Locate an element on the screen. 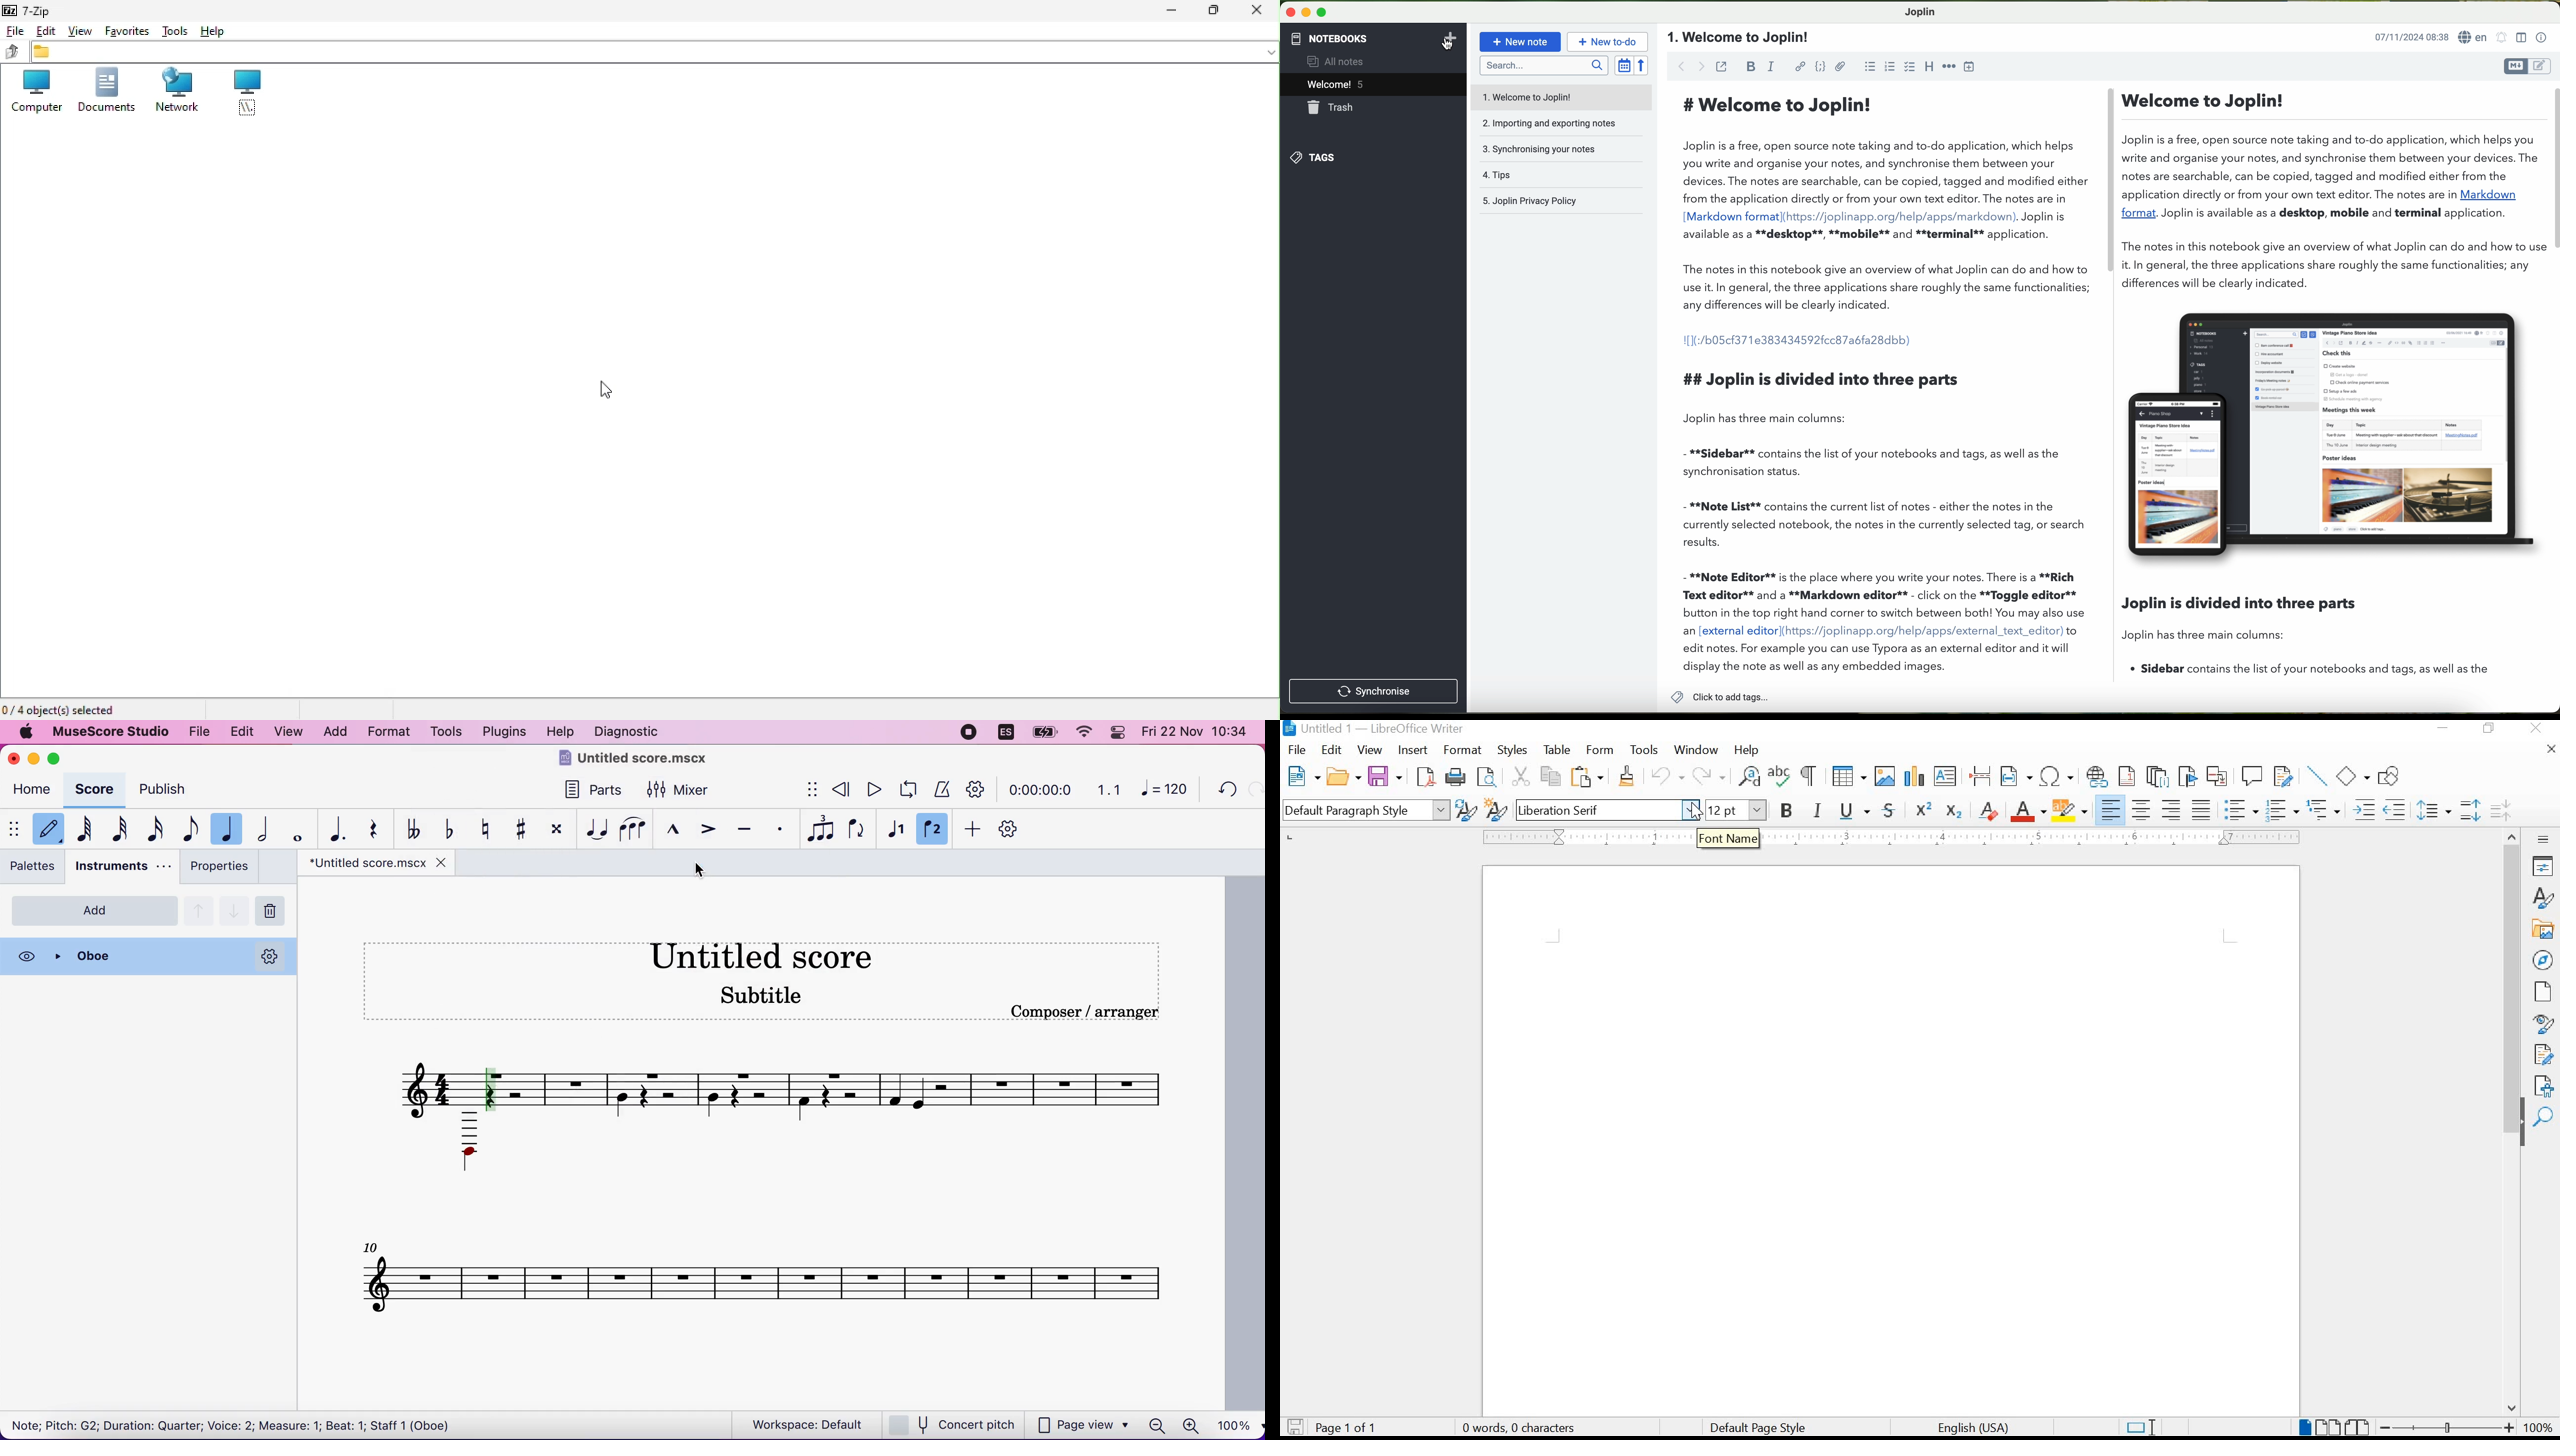  MINIMIZE is located at coordinates (2445, 730).